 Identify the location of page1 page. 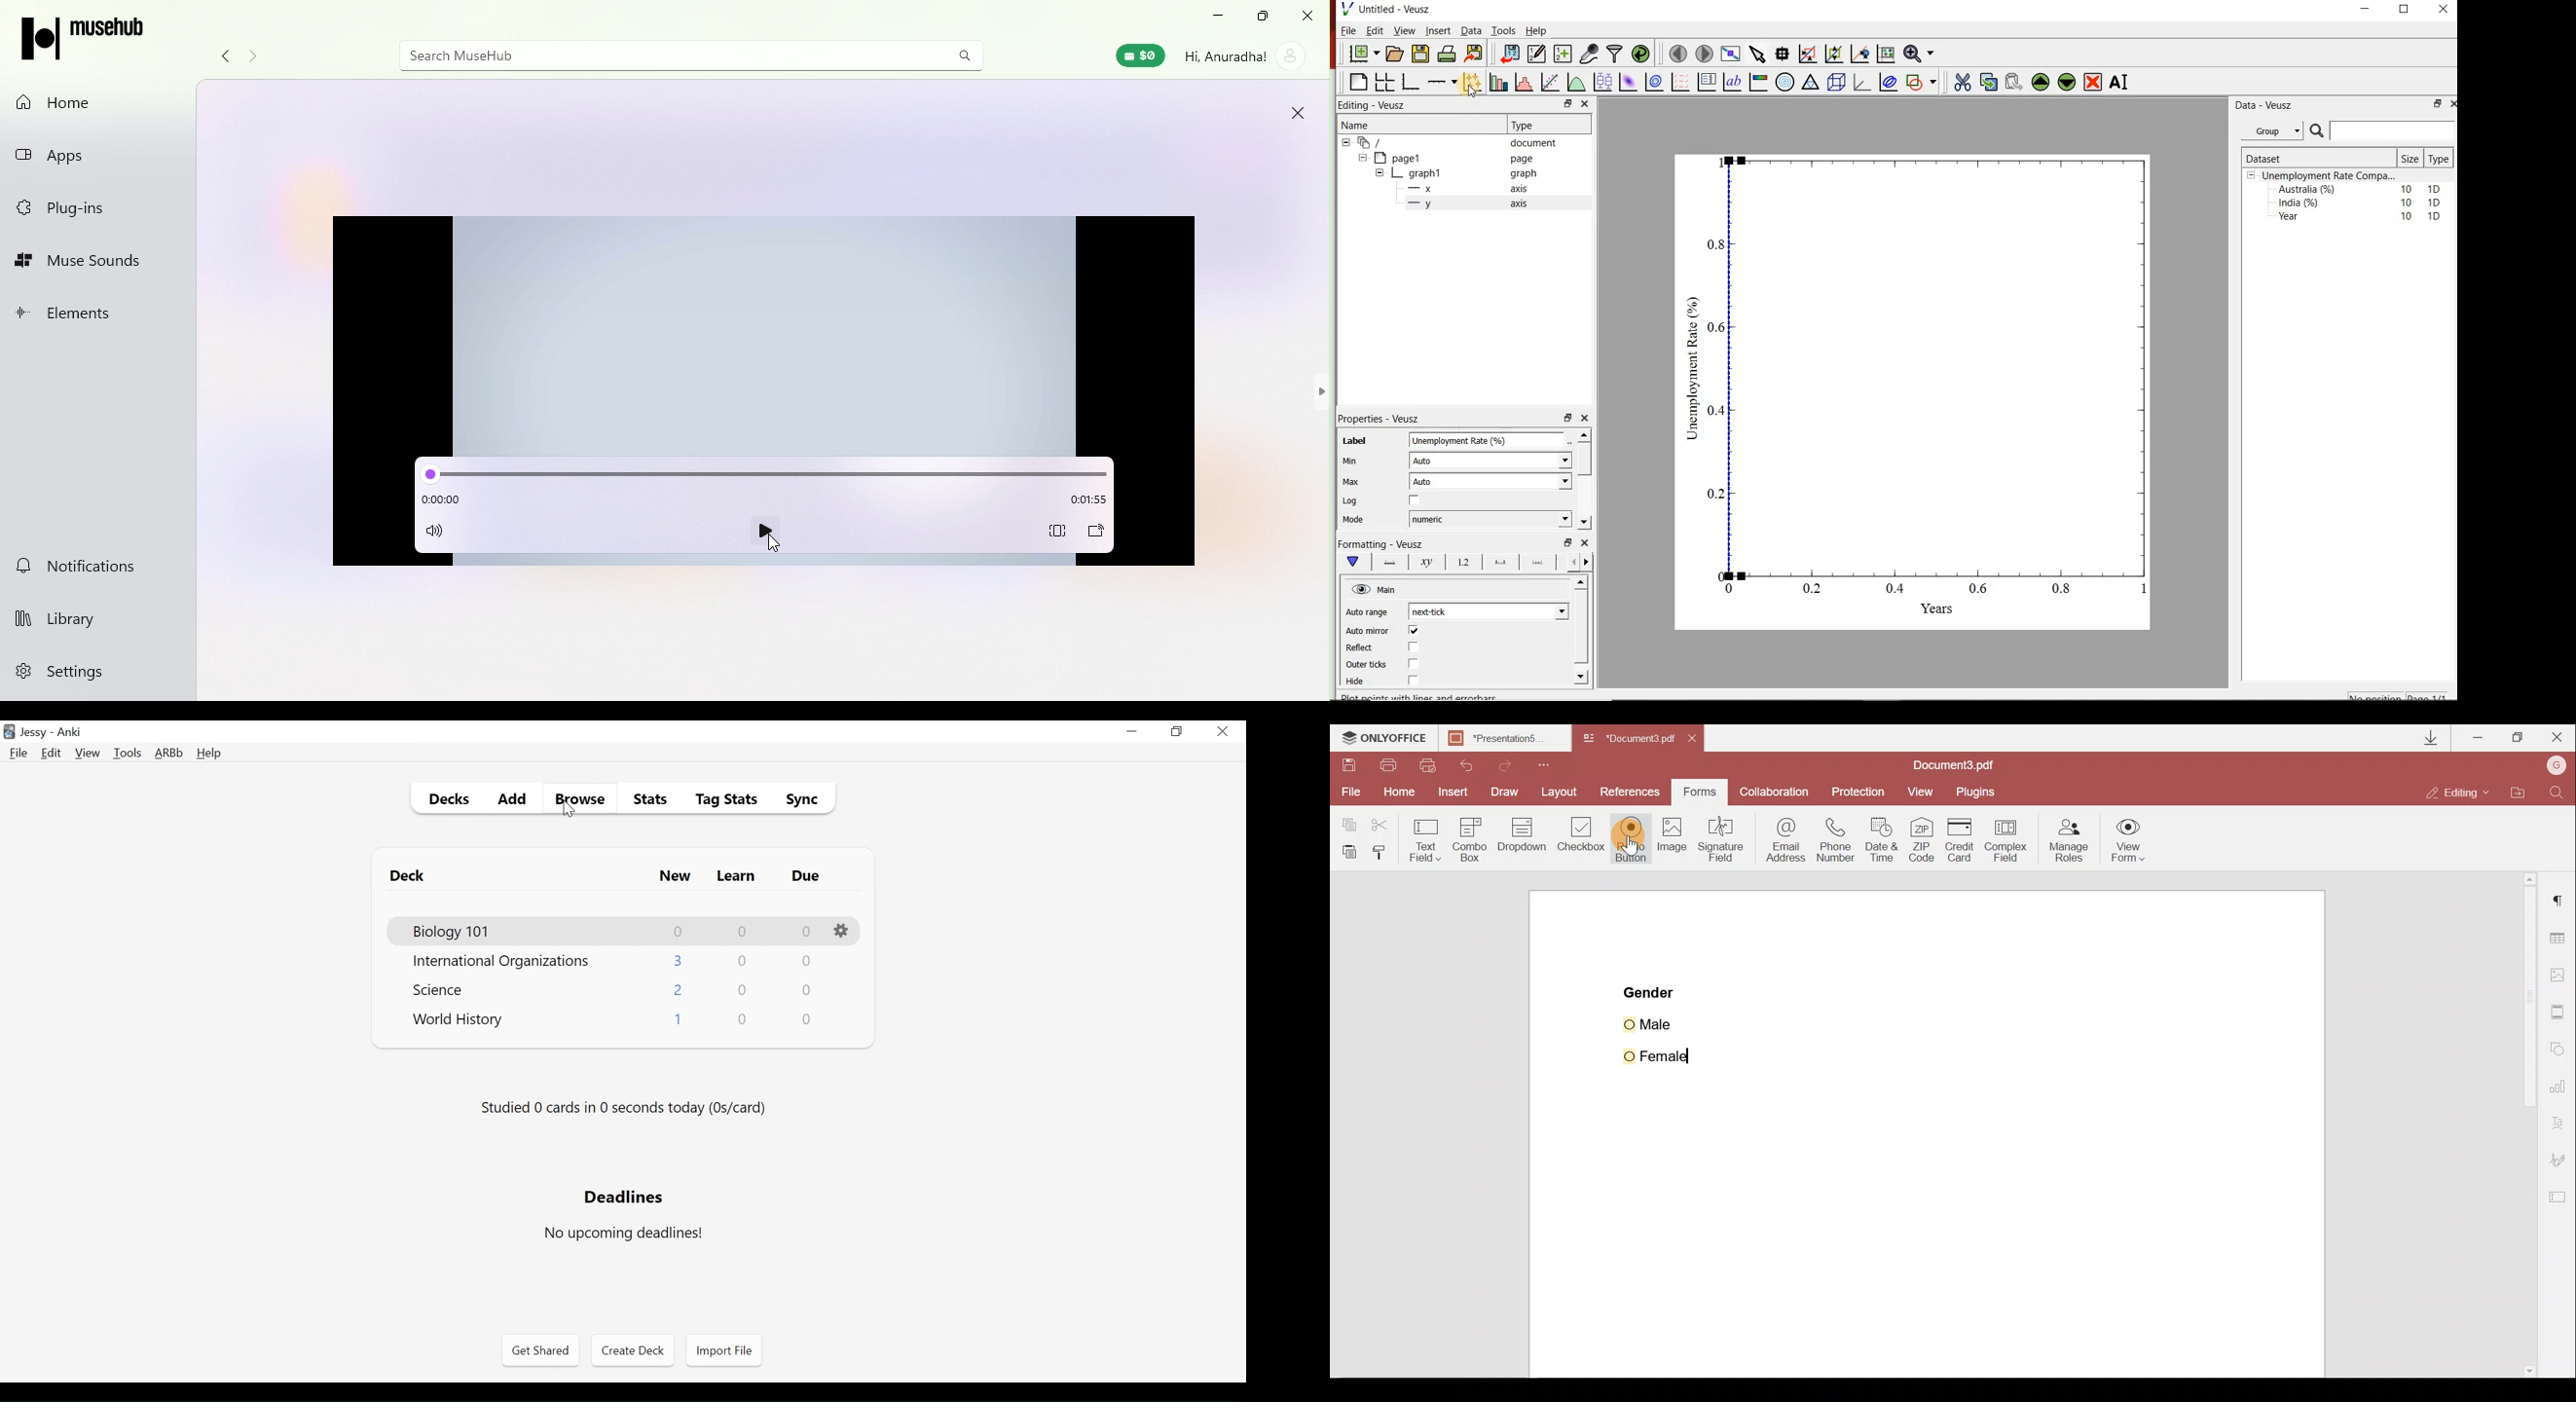
(1459, 158).